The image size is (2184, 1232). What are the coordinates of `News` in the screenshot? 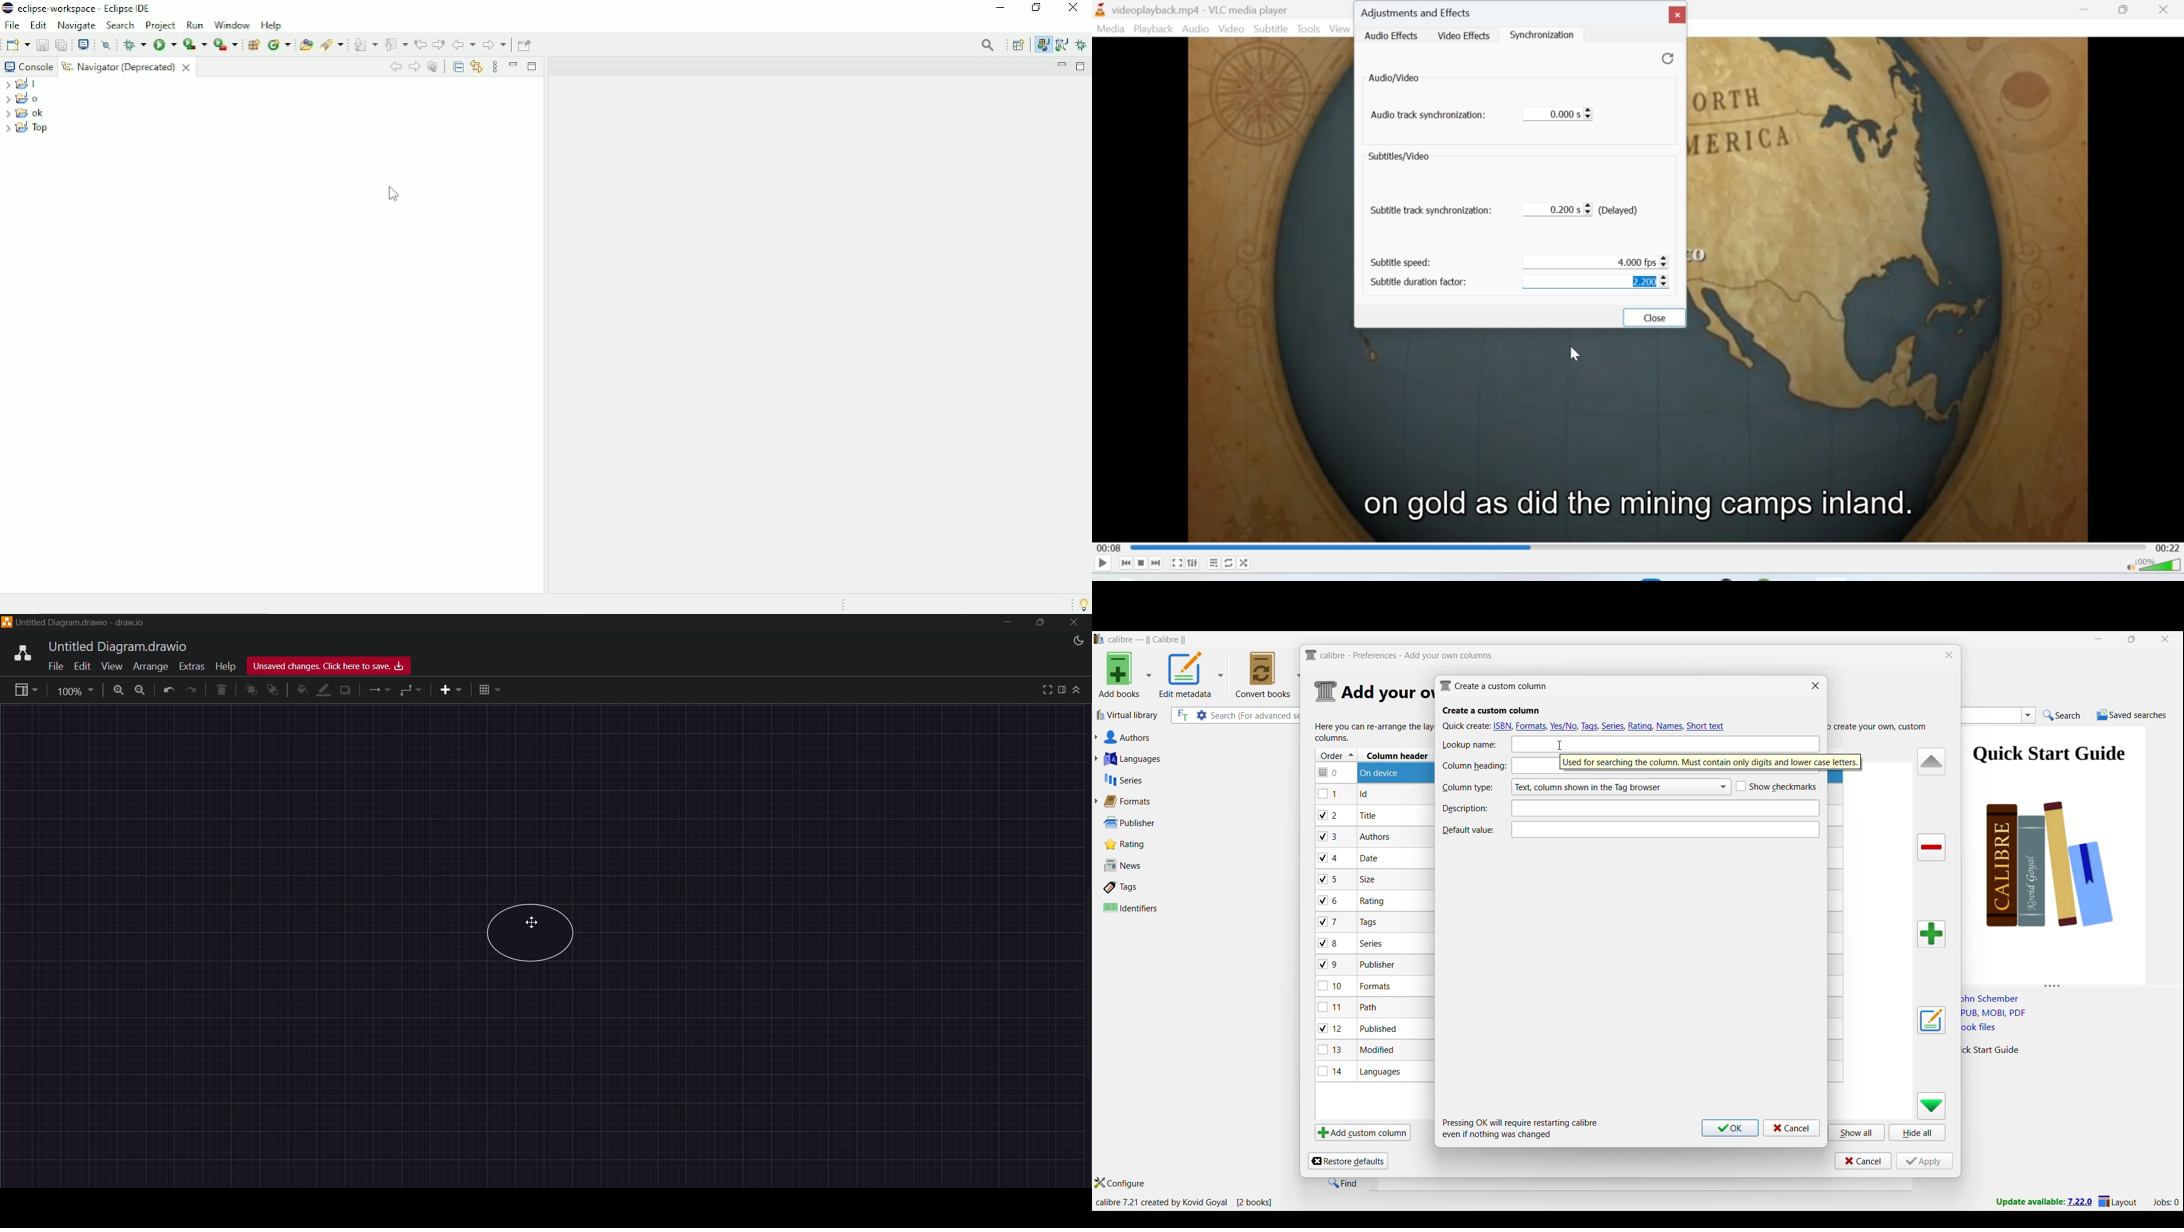 It's located at (1145, 865).